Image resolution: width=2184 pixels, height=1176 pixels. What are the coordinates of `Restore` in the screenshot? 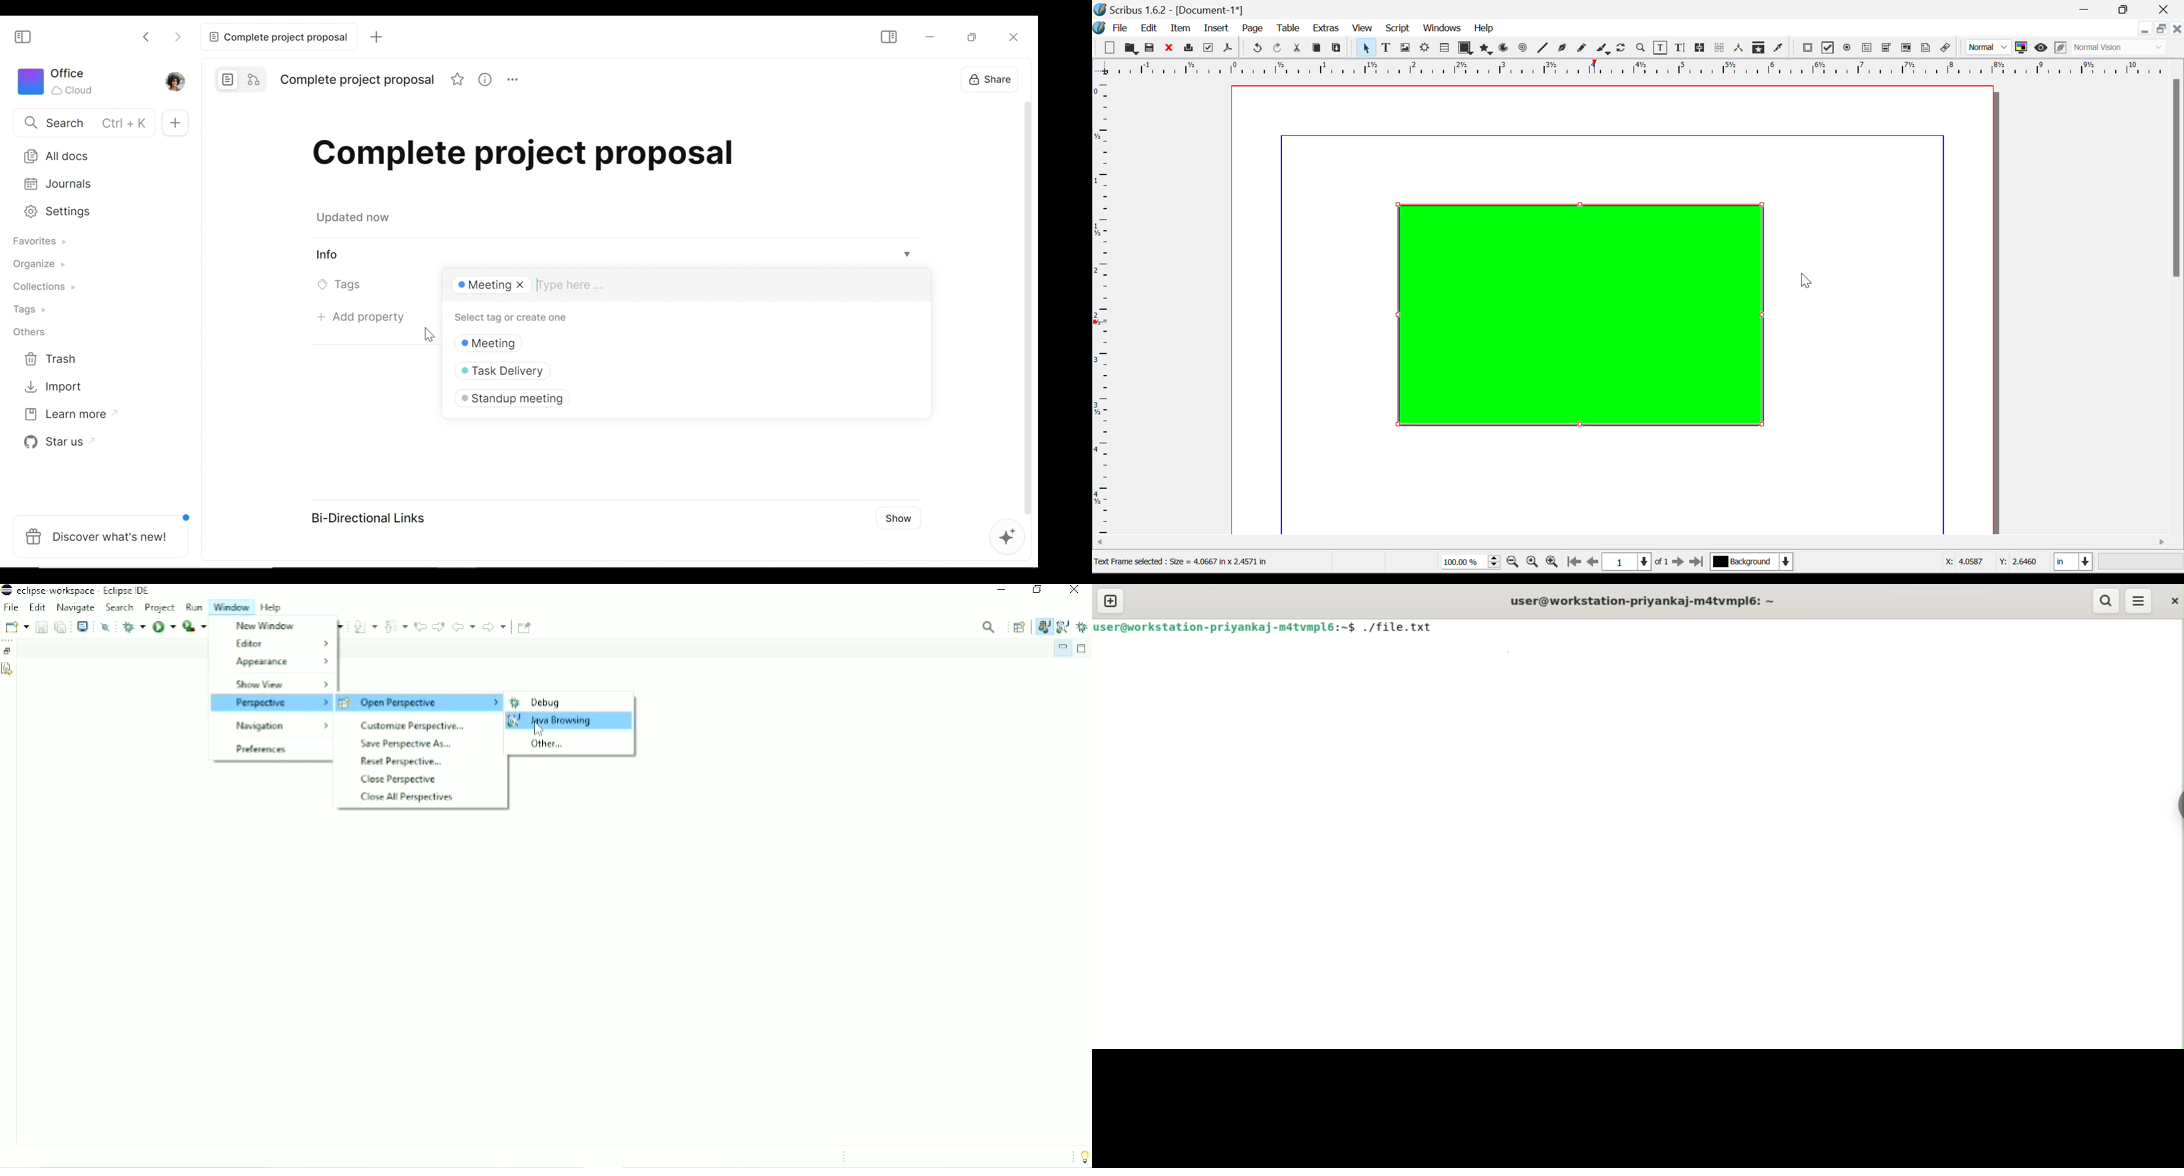 It's located at (9, 651).